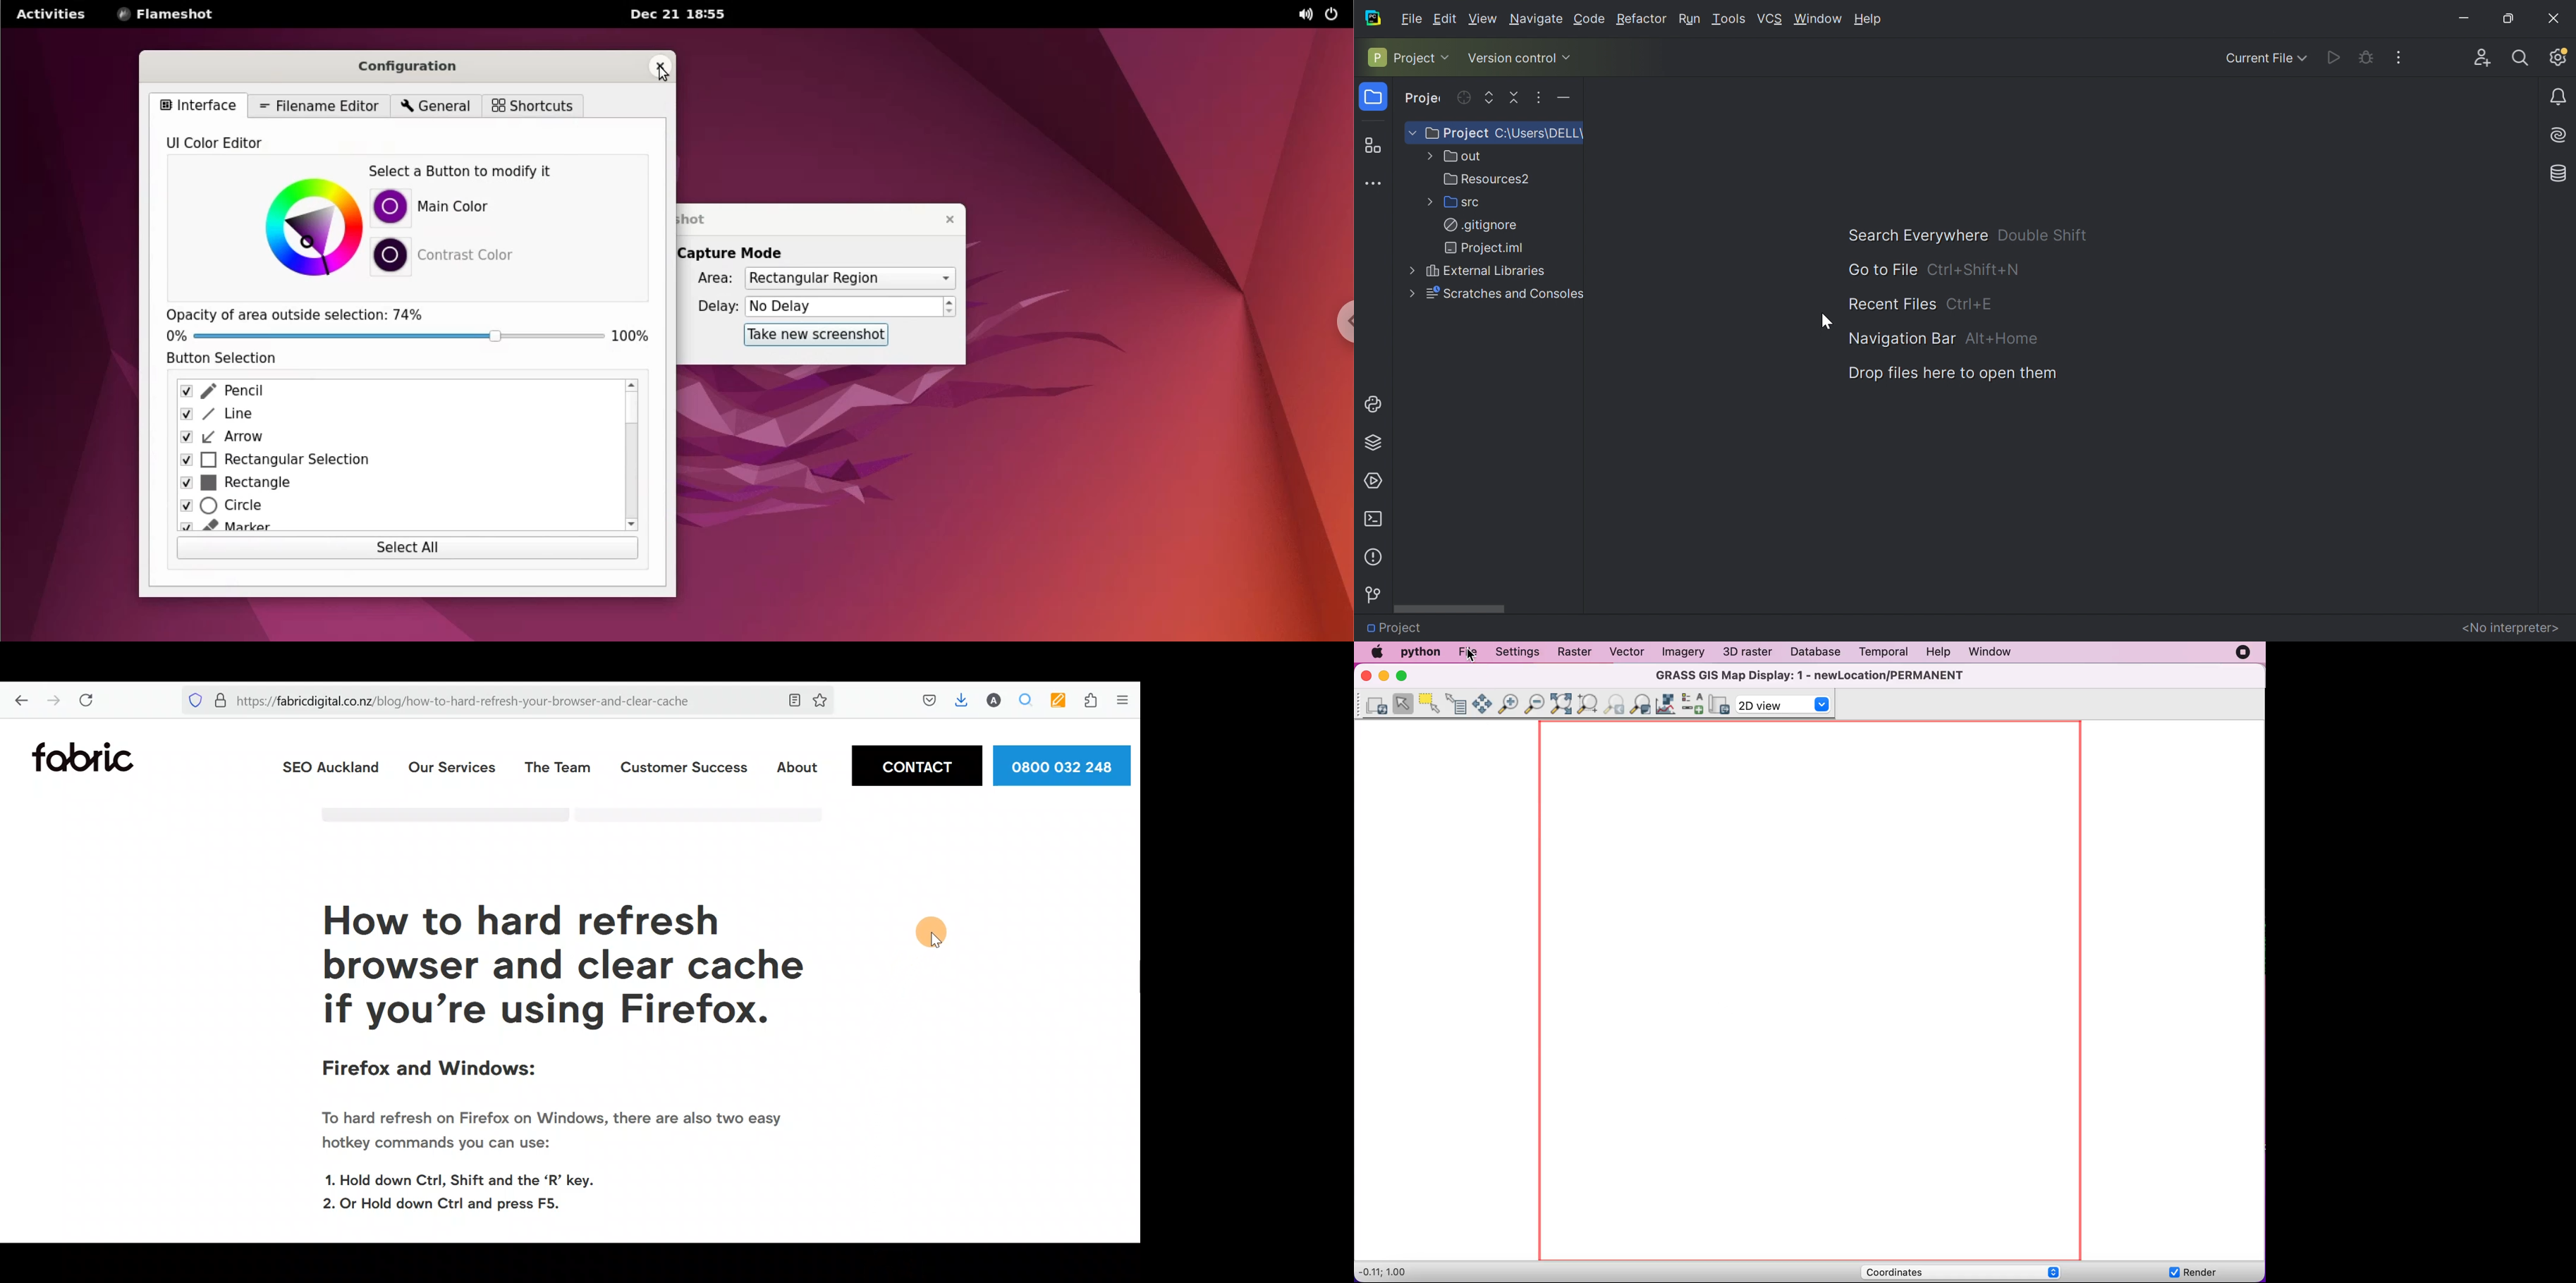 The width and height of the screenshot is (2576, 1288). I want to click on scroll bar, so click(632, 455).